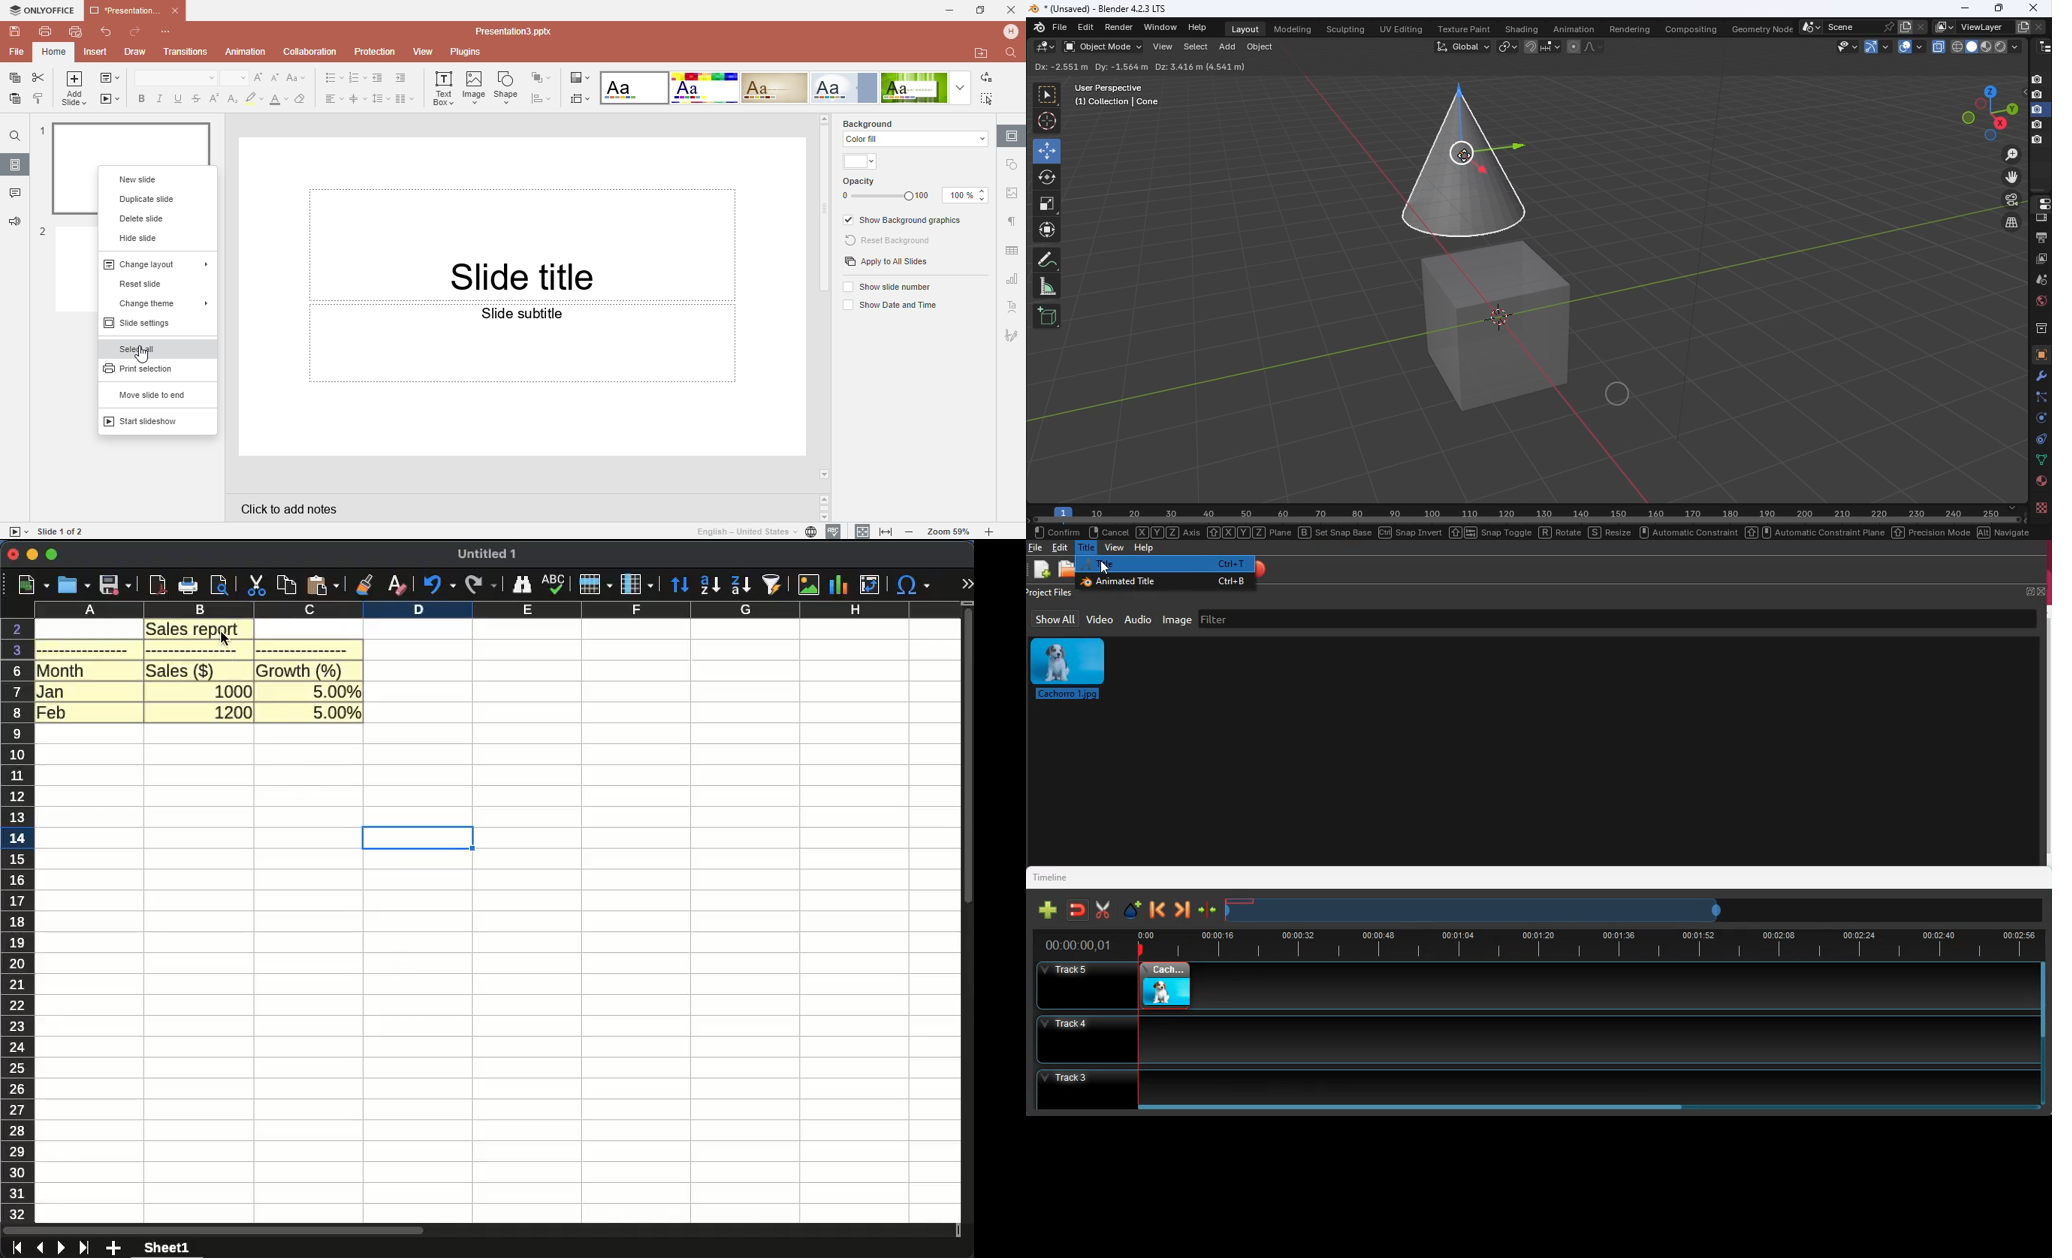 The width and height of the screenshot is (2072, 1260). I want to click on Paste, so click(13, 101).